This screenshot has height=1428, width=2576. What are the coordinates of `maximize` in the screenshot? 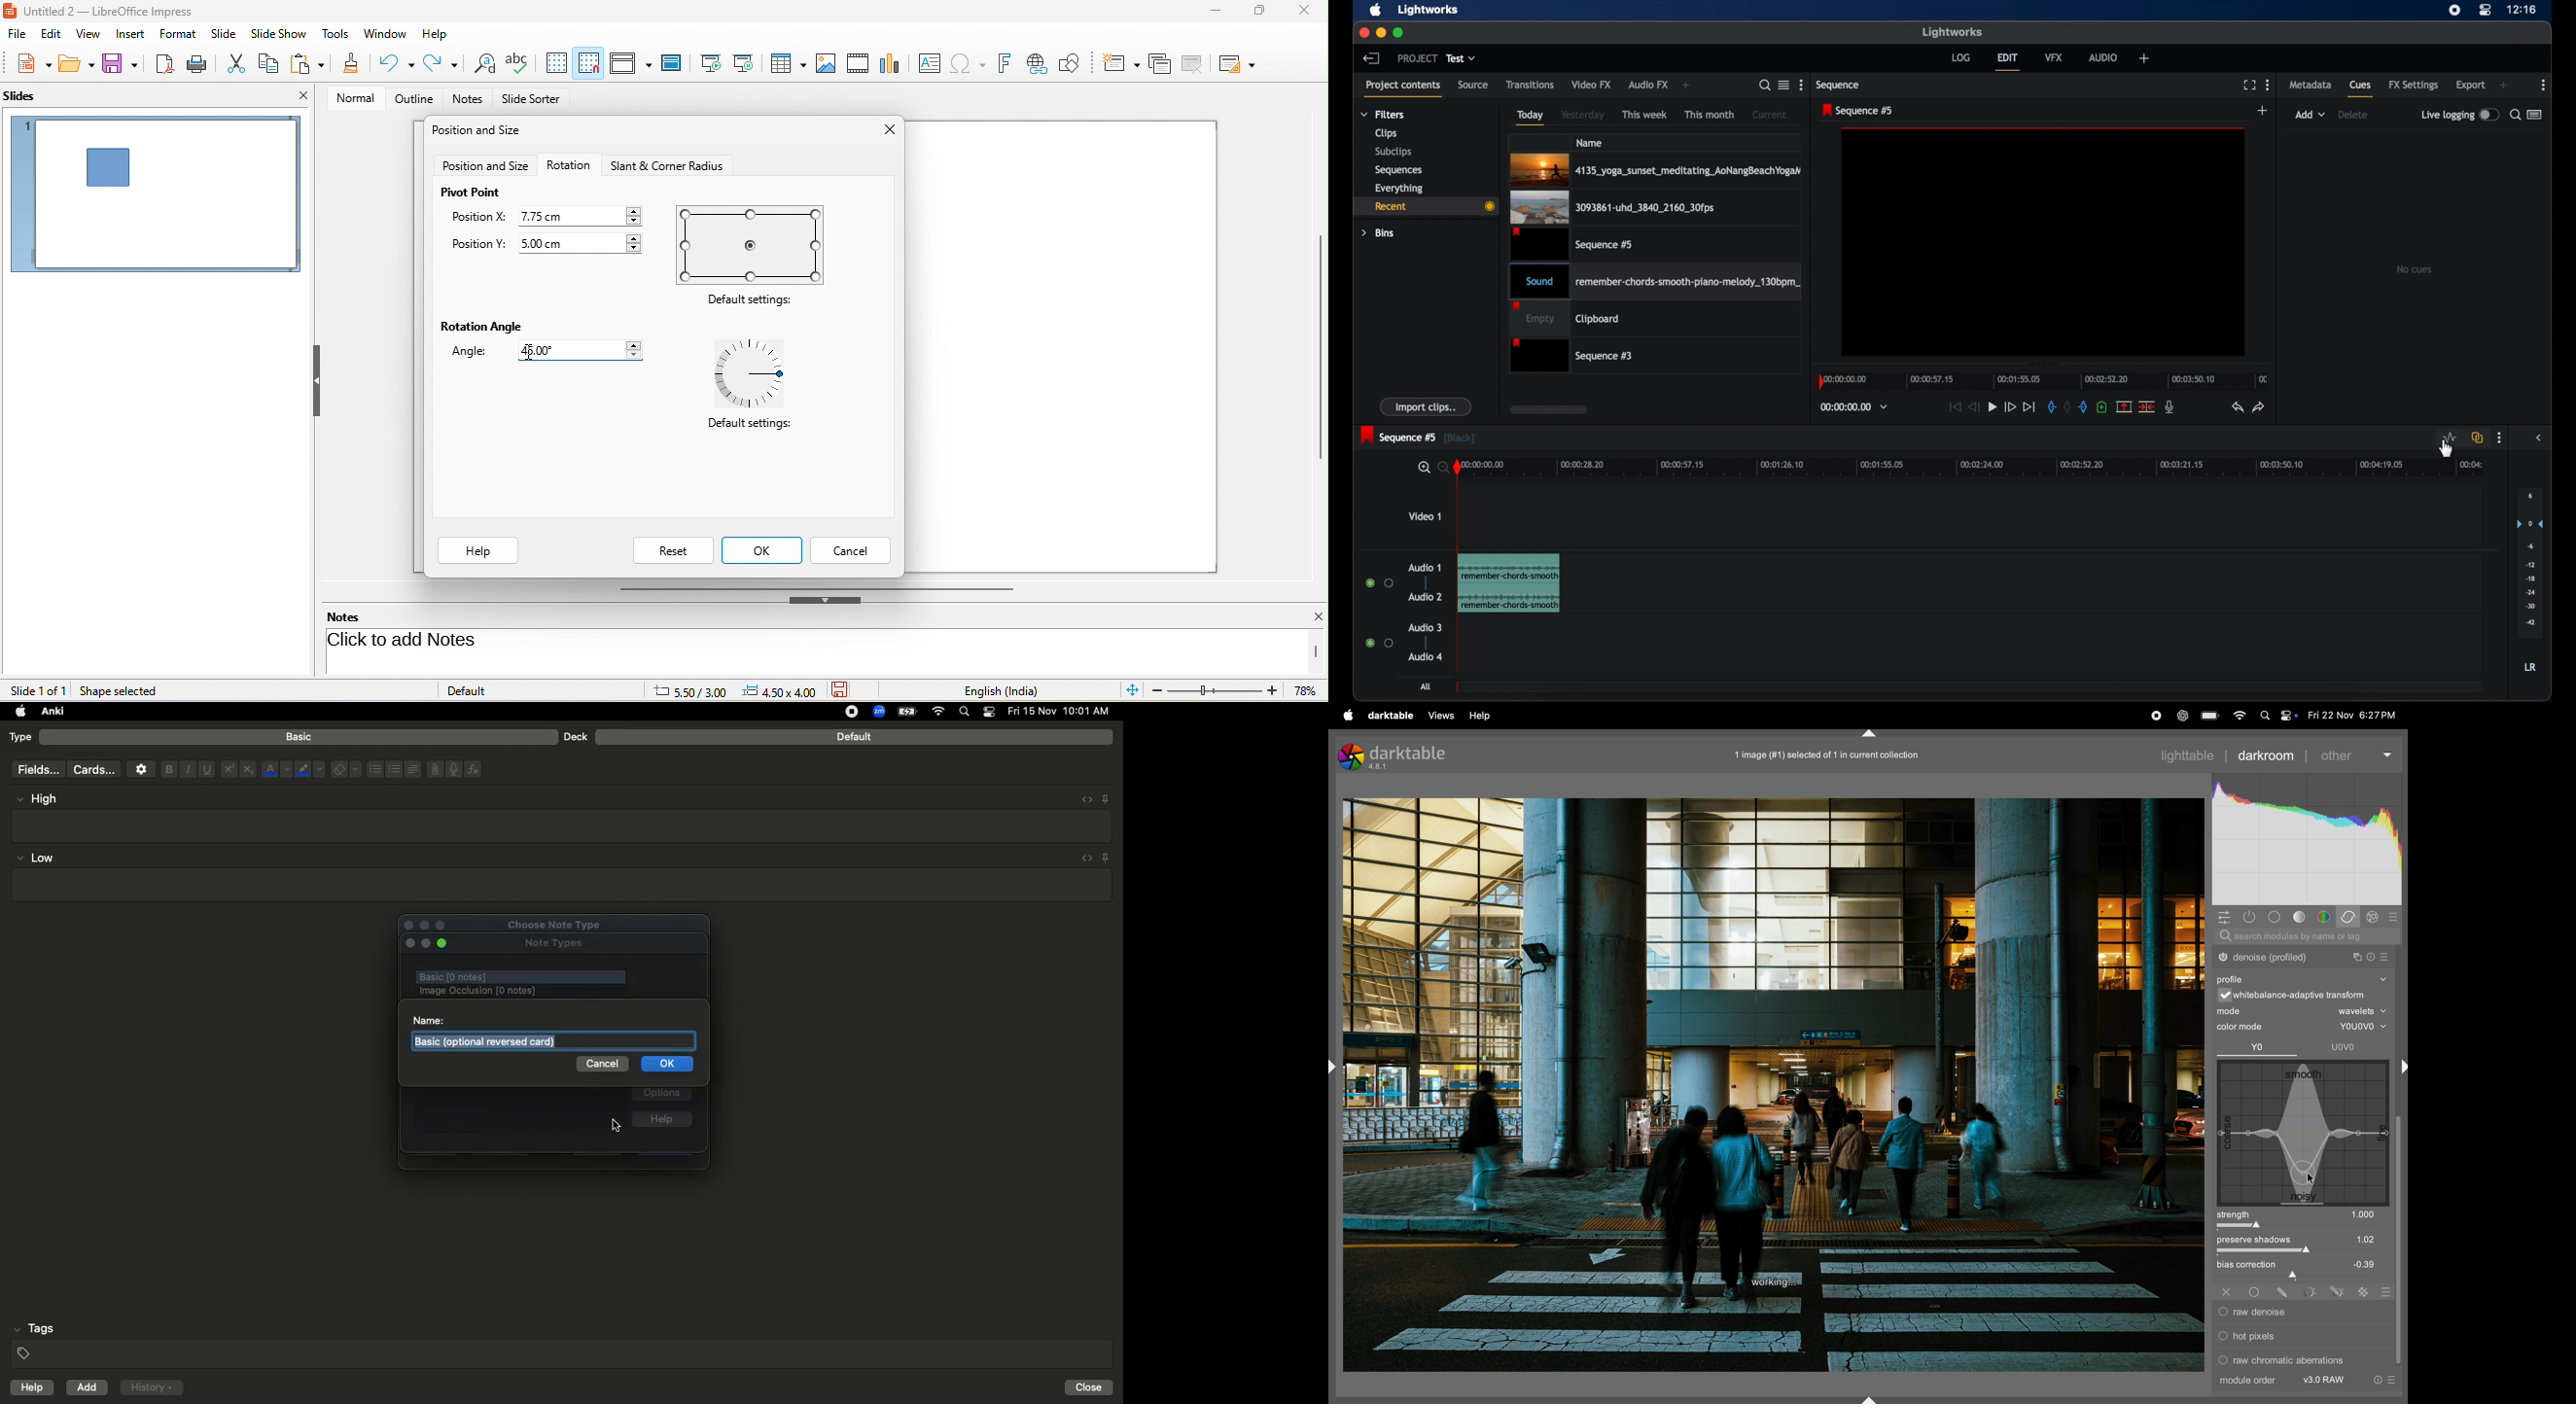 It's located at (445, 944).